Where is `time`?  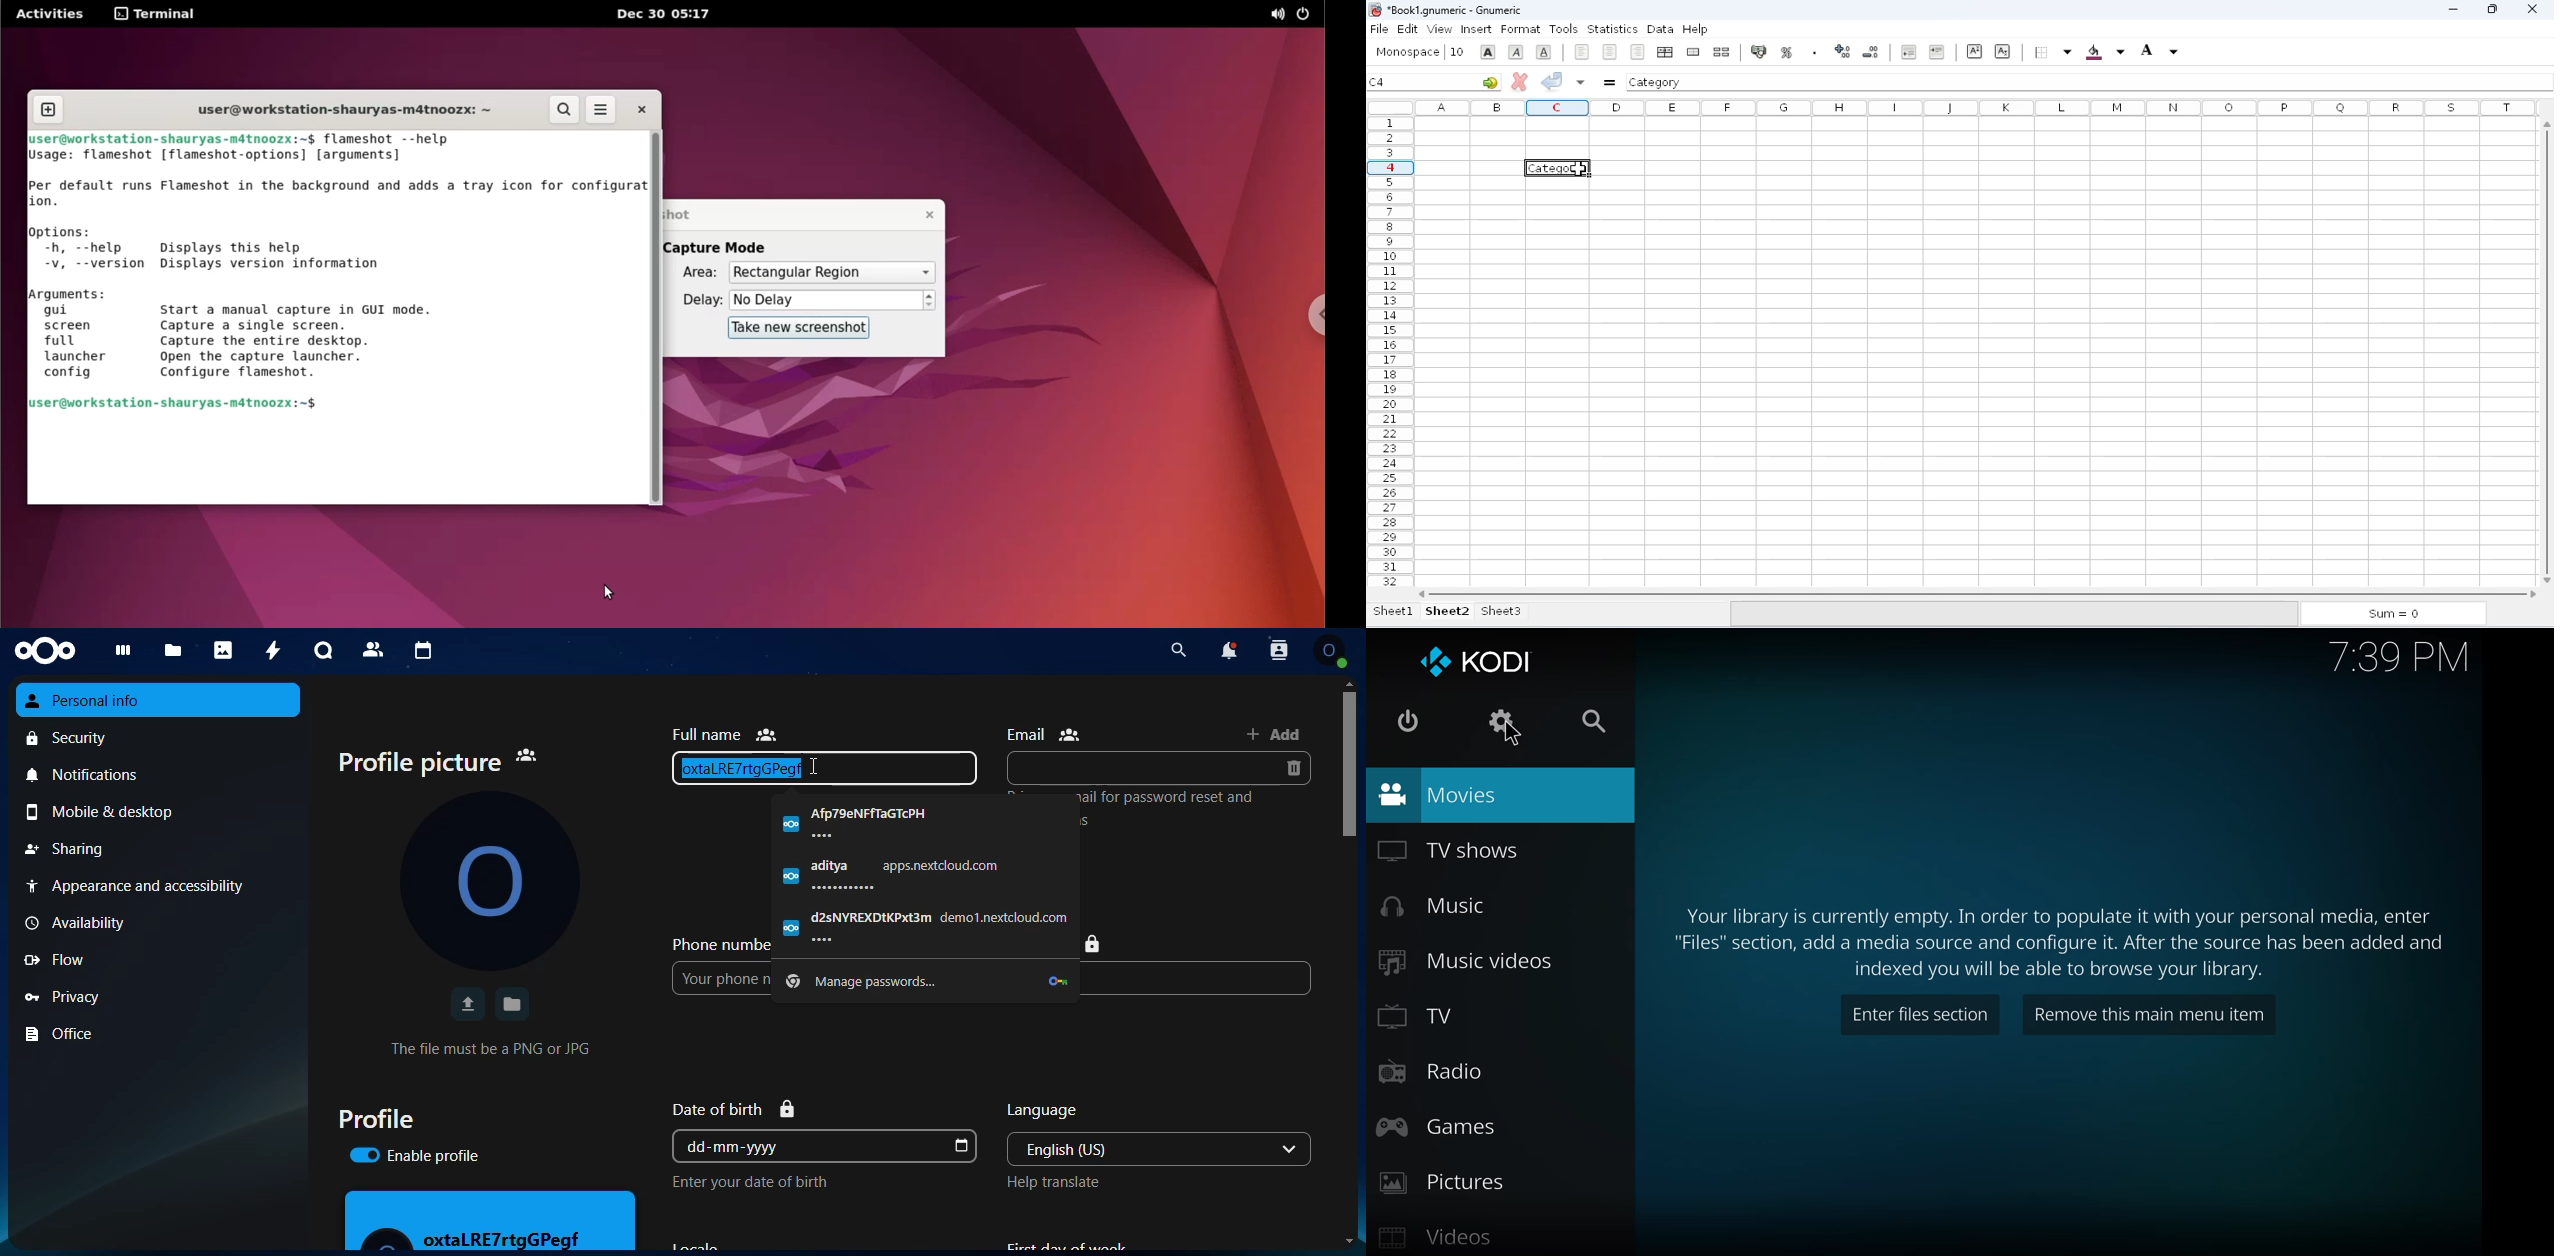 time is located at coordinates (2403, 655).